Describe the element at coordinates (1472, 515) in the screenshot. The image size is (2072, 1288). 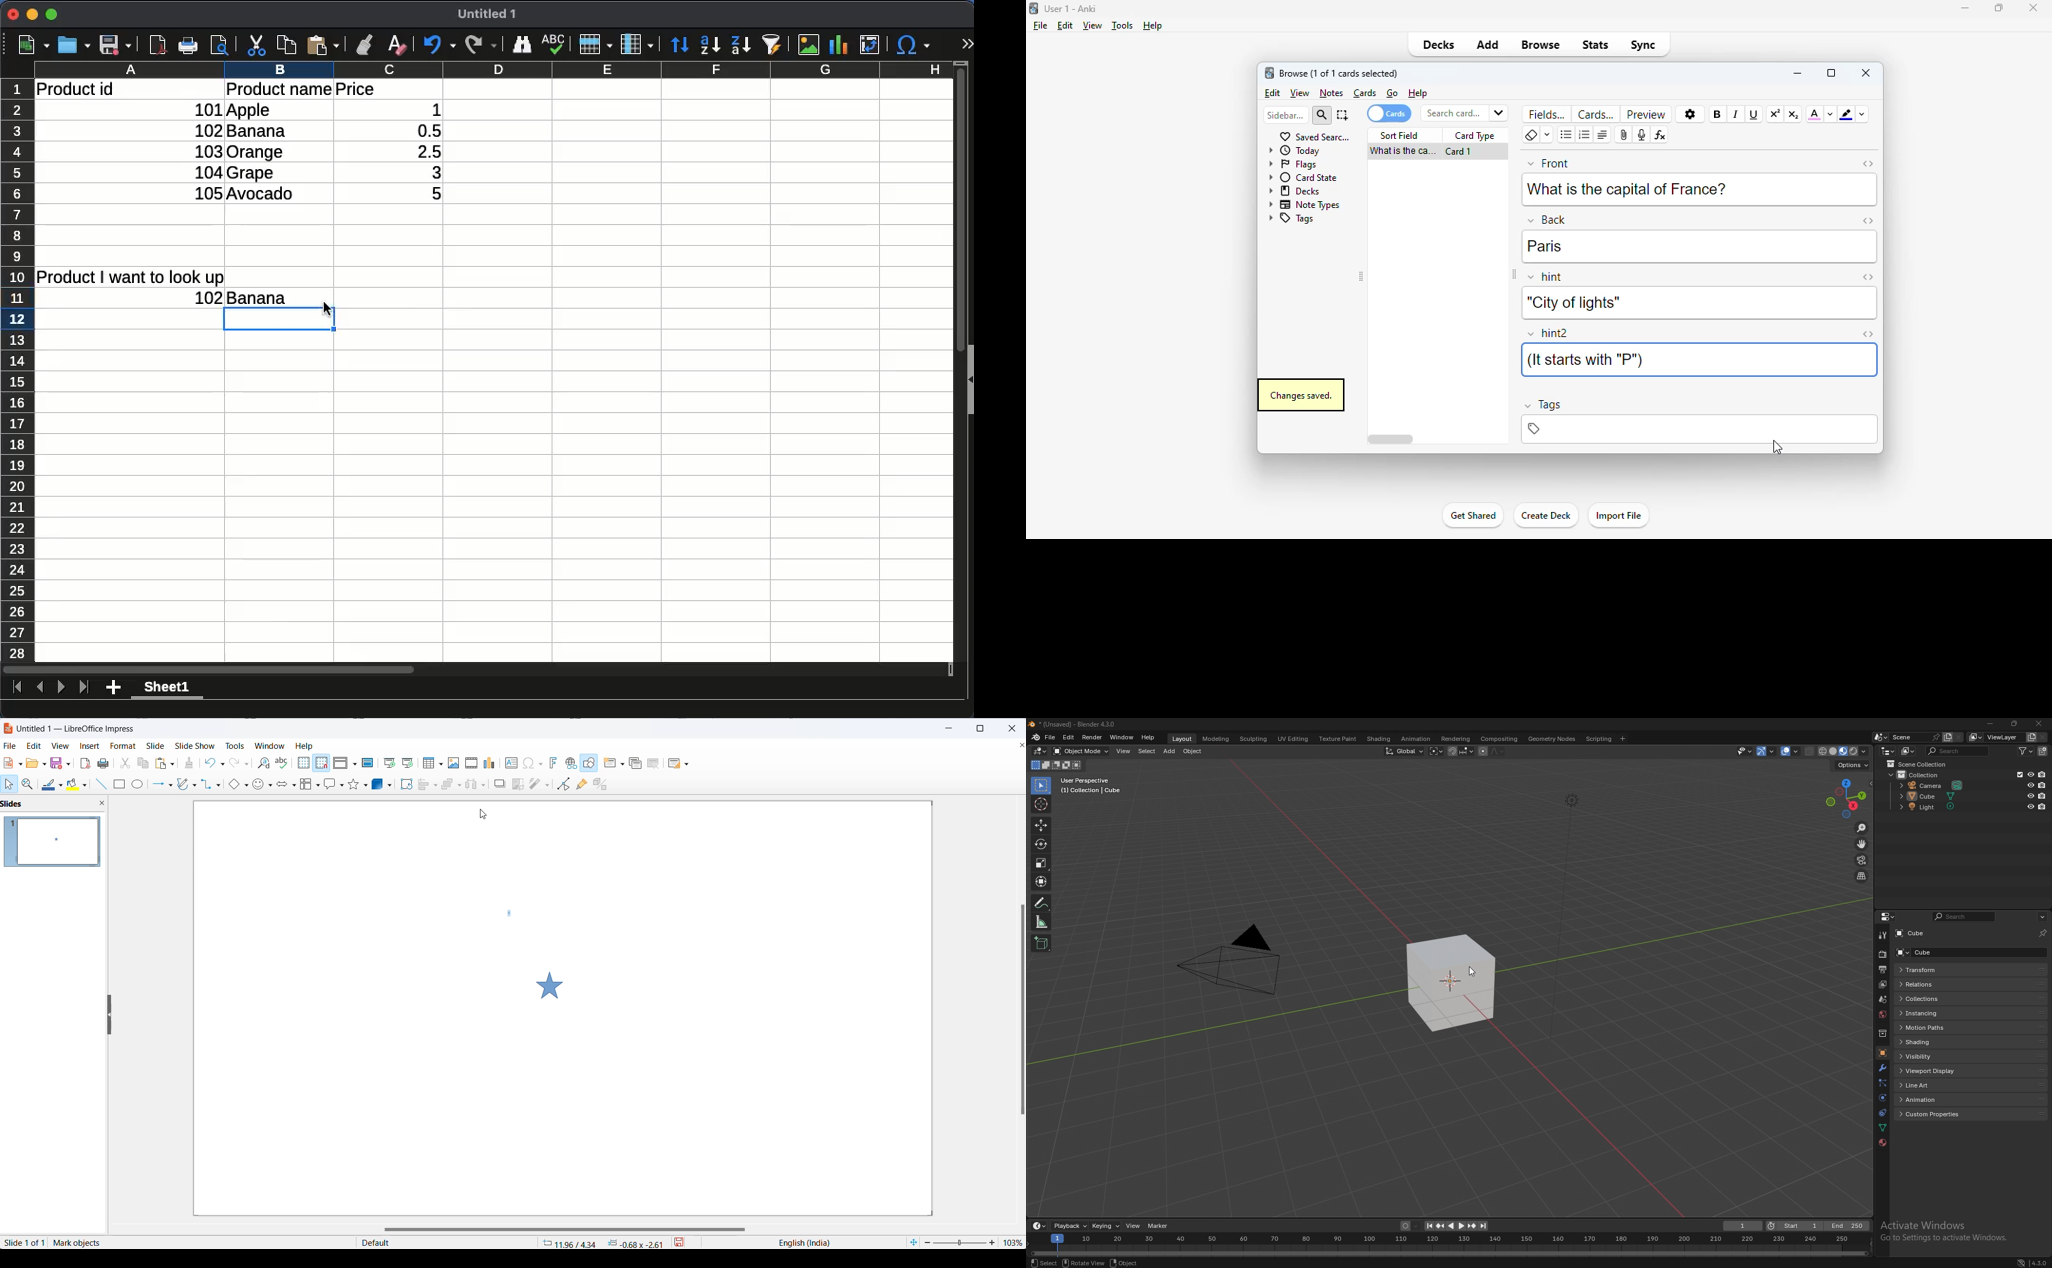
I see `get shared` at that location.